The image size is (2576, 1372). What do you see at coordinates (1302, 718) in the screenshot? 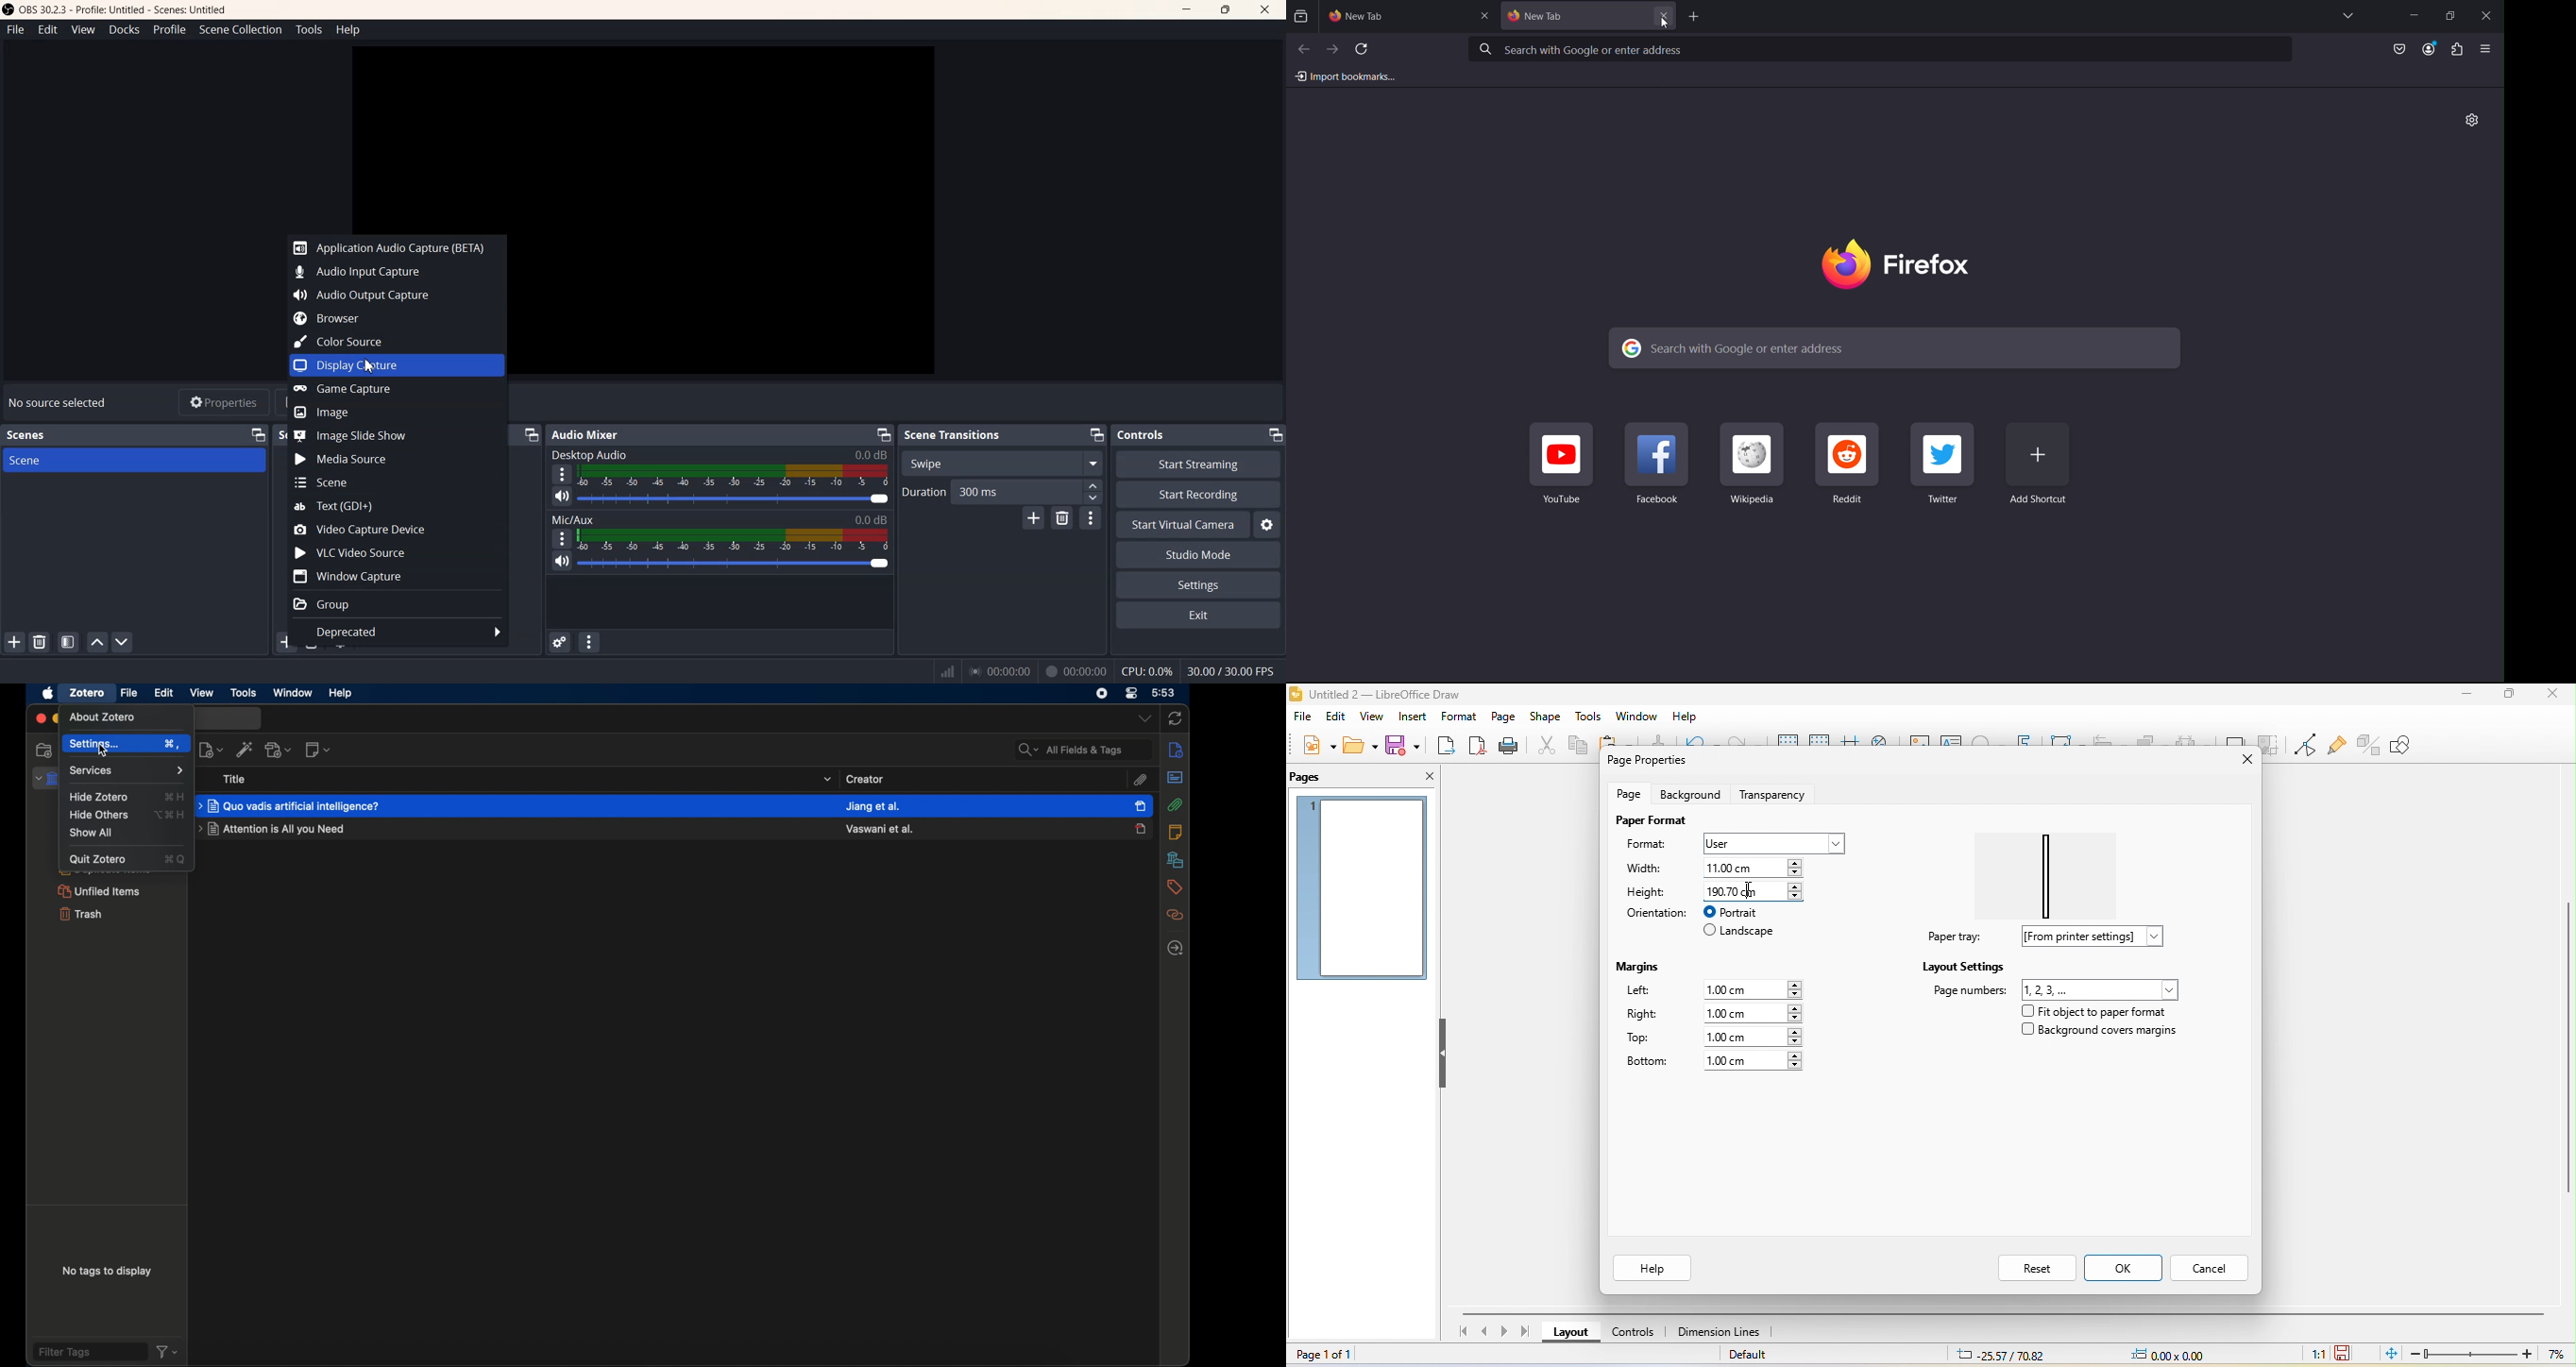
I see `file` at bounding box center [1302, 718].